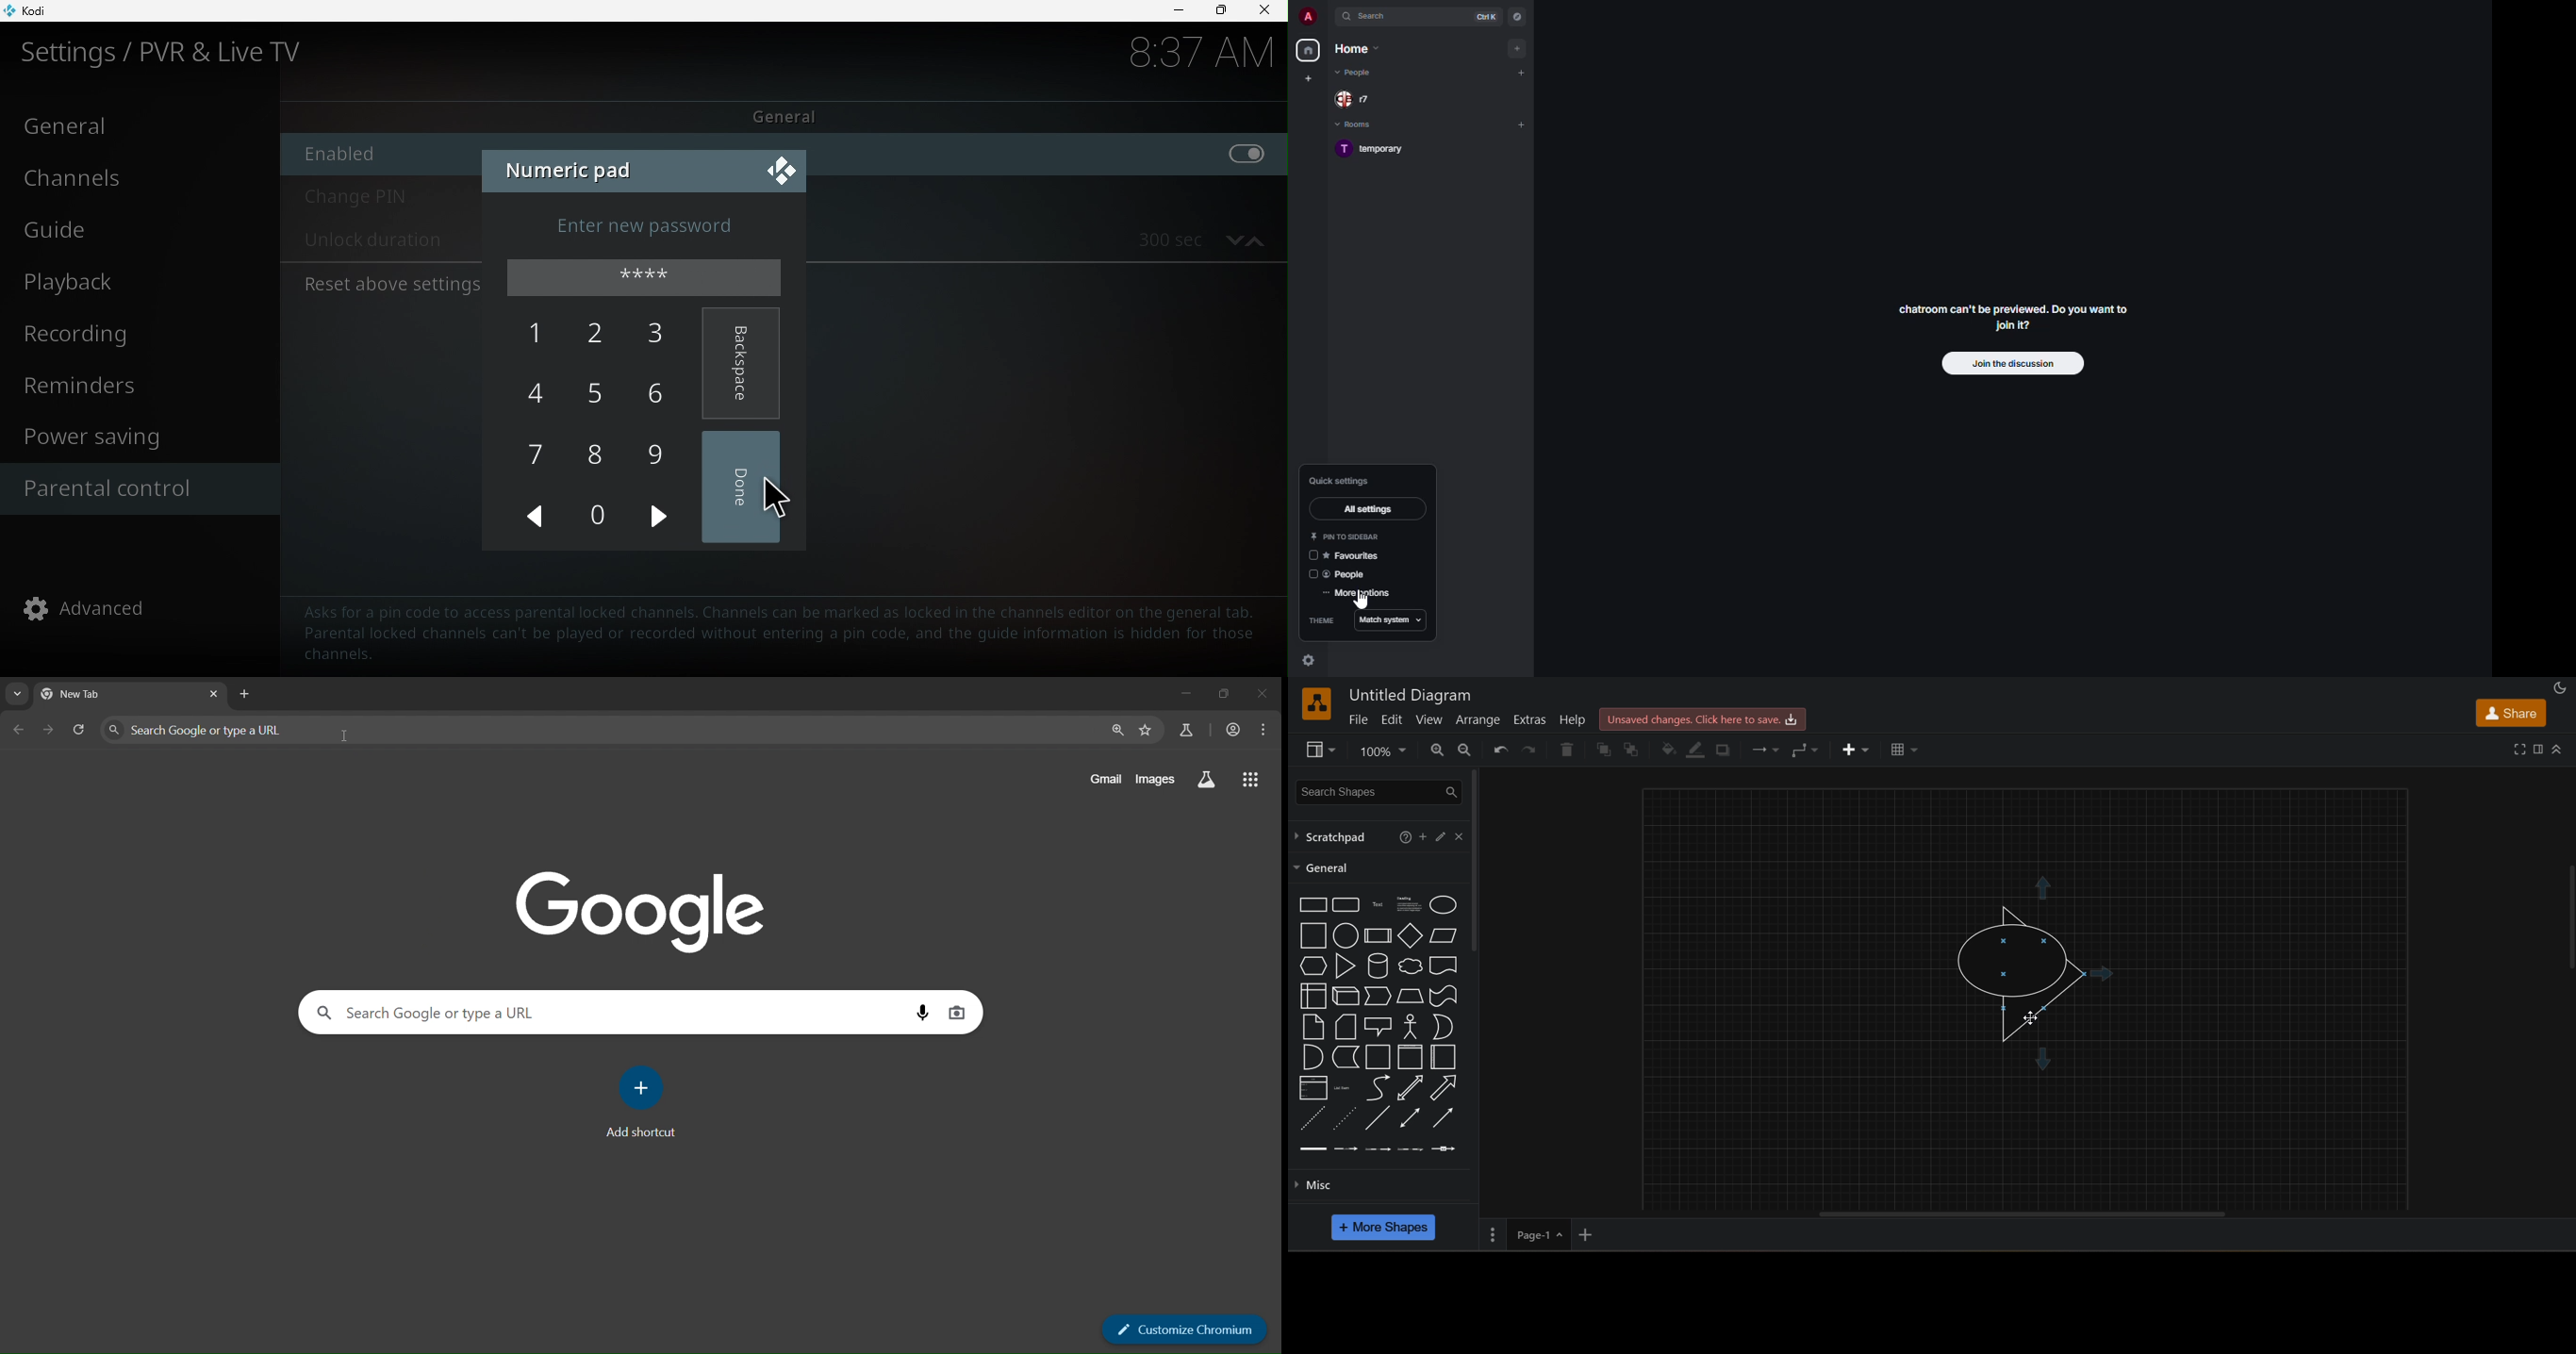 Image resolution: width=2576 pixels, height=1372 pixels. I want to click on all settings, so click(1371, 507).